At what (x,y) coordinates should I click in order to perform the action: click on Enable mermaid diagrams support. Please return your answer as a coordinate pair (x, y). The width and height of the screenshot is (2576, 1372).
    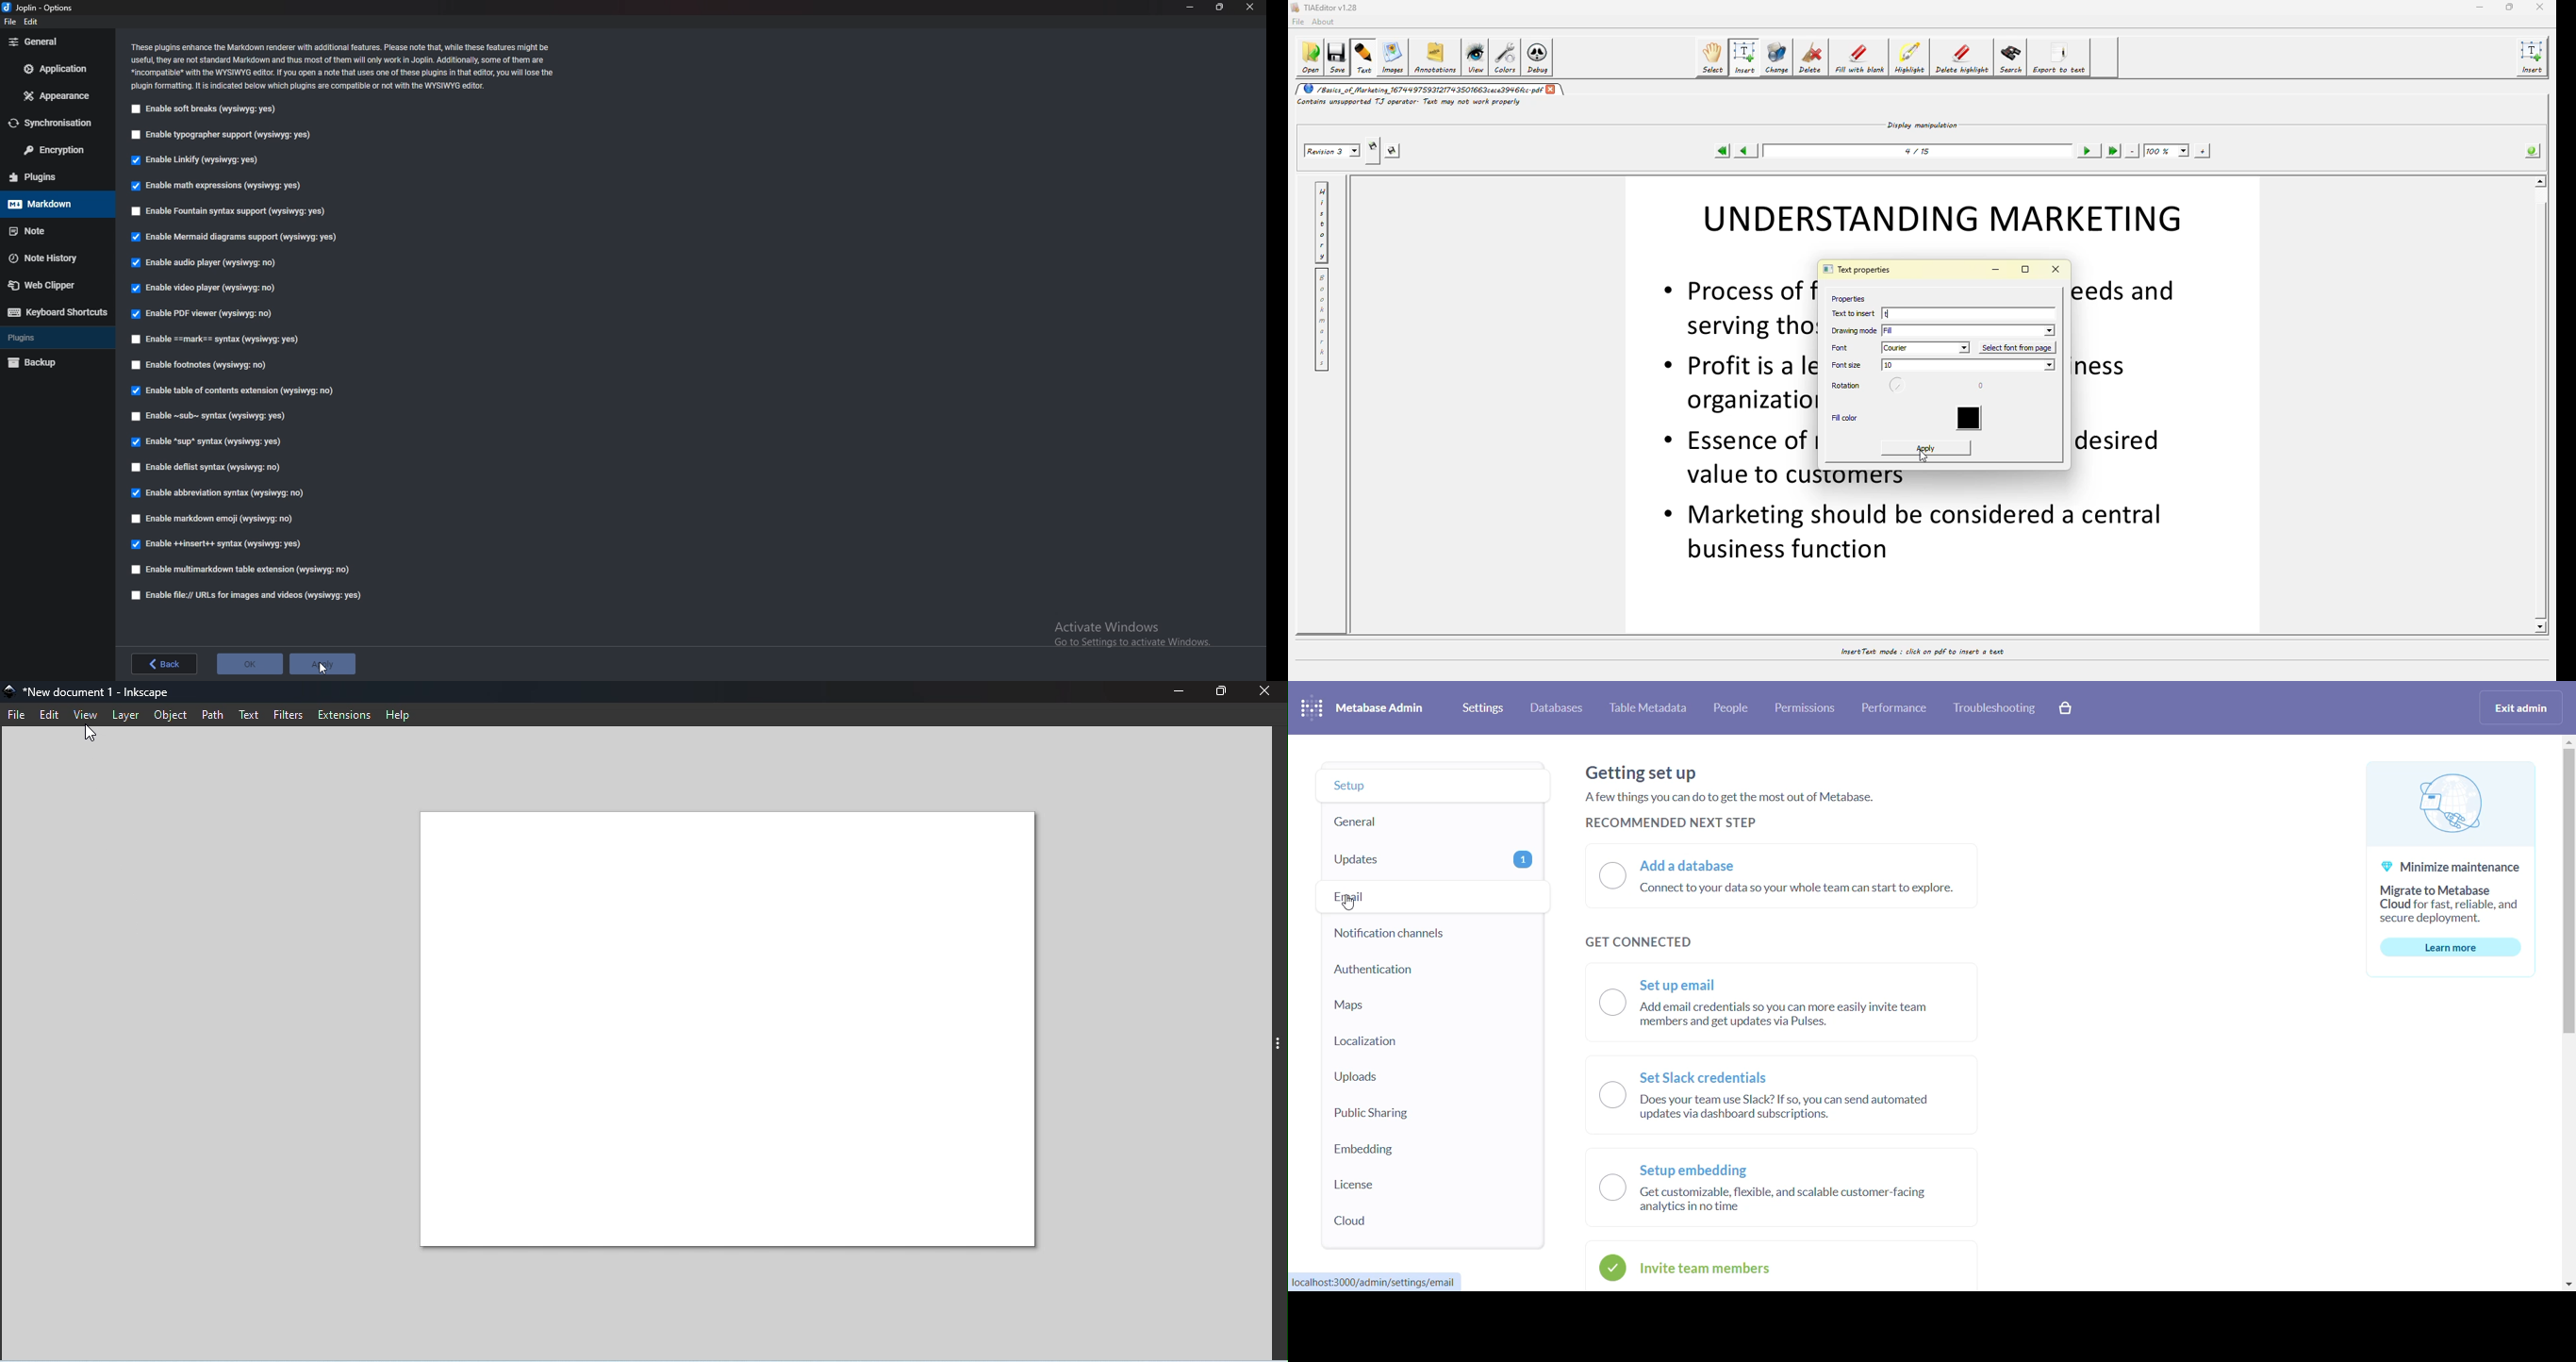
    Looking at the image, I should click on (231, 237).